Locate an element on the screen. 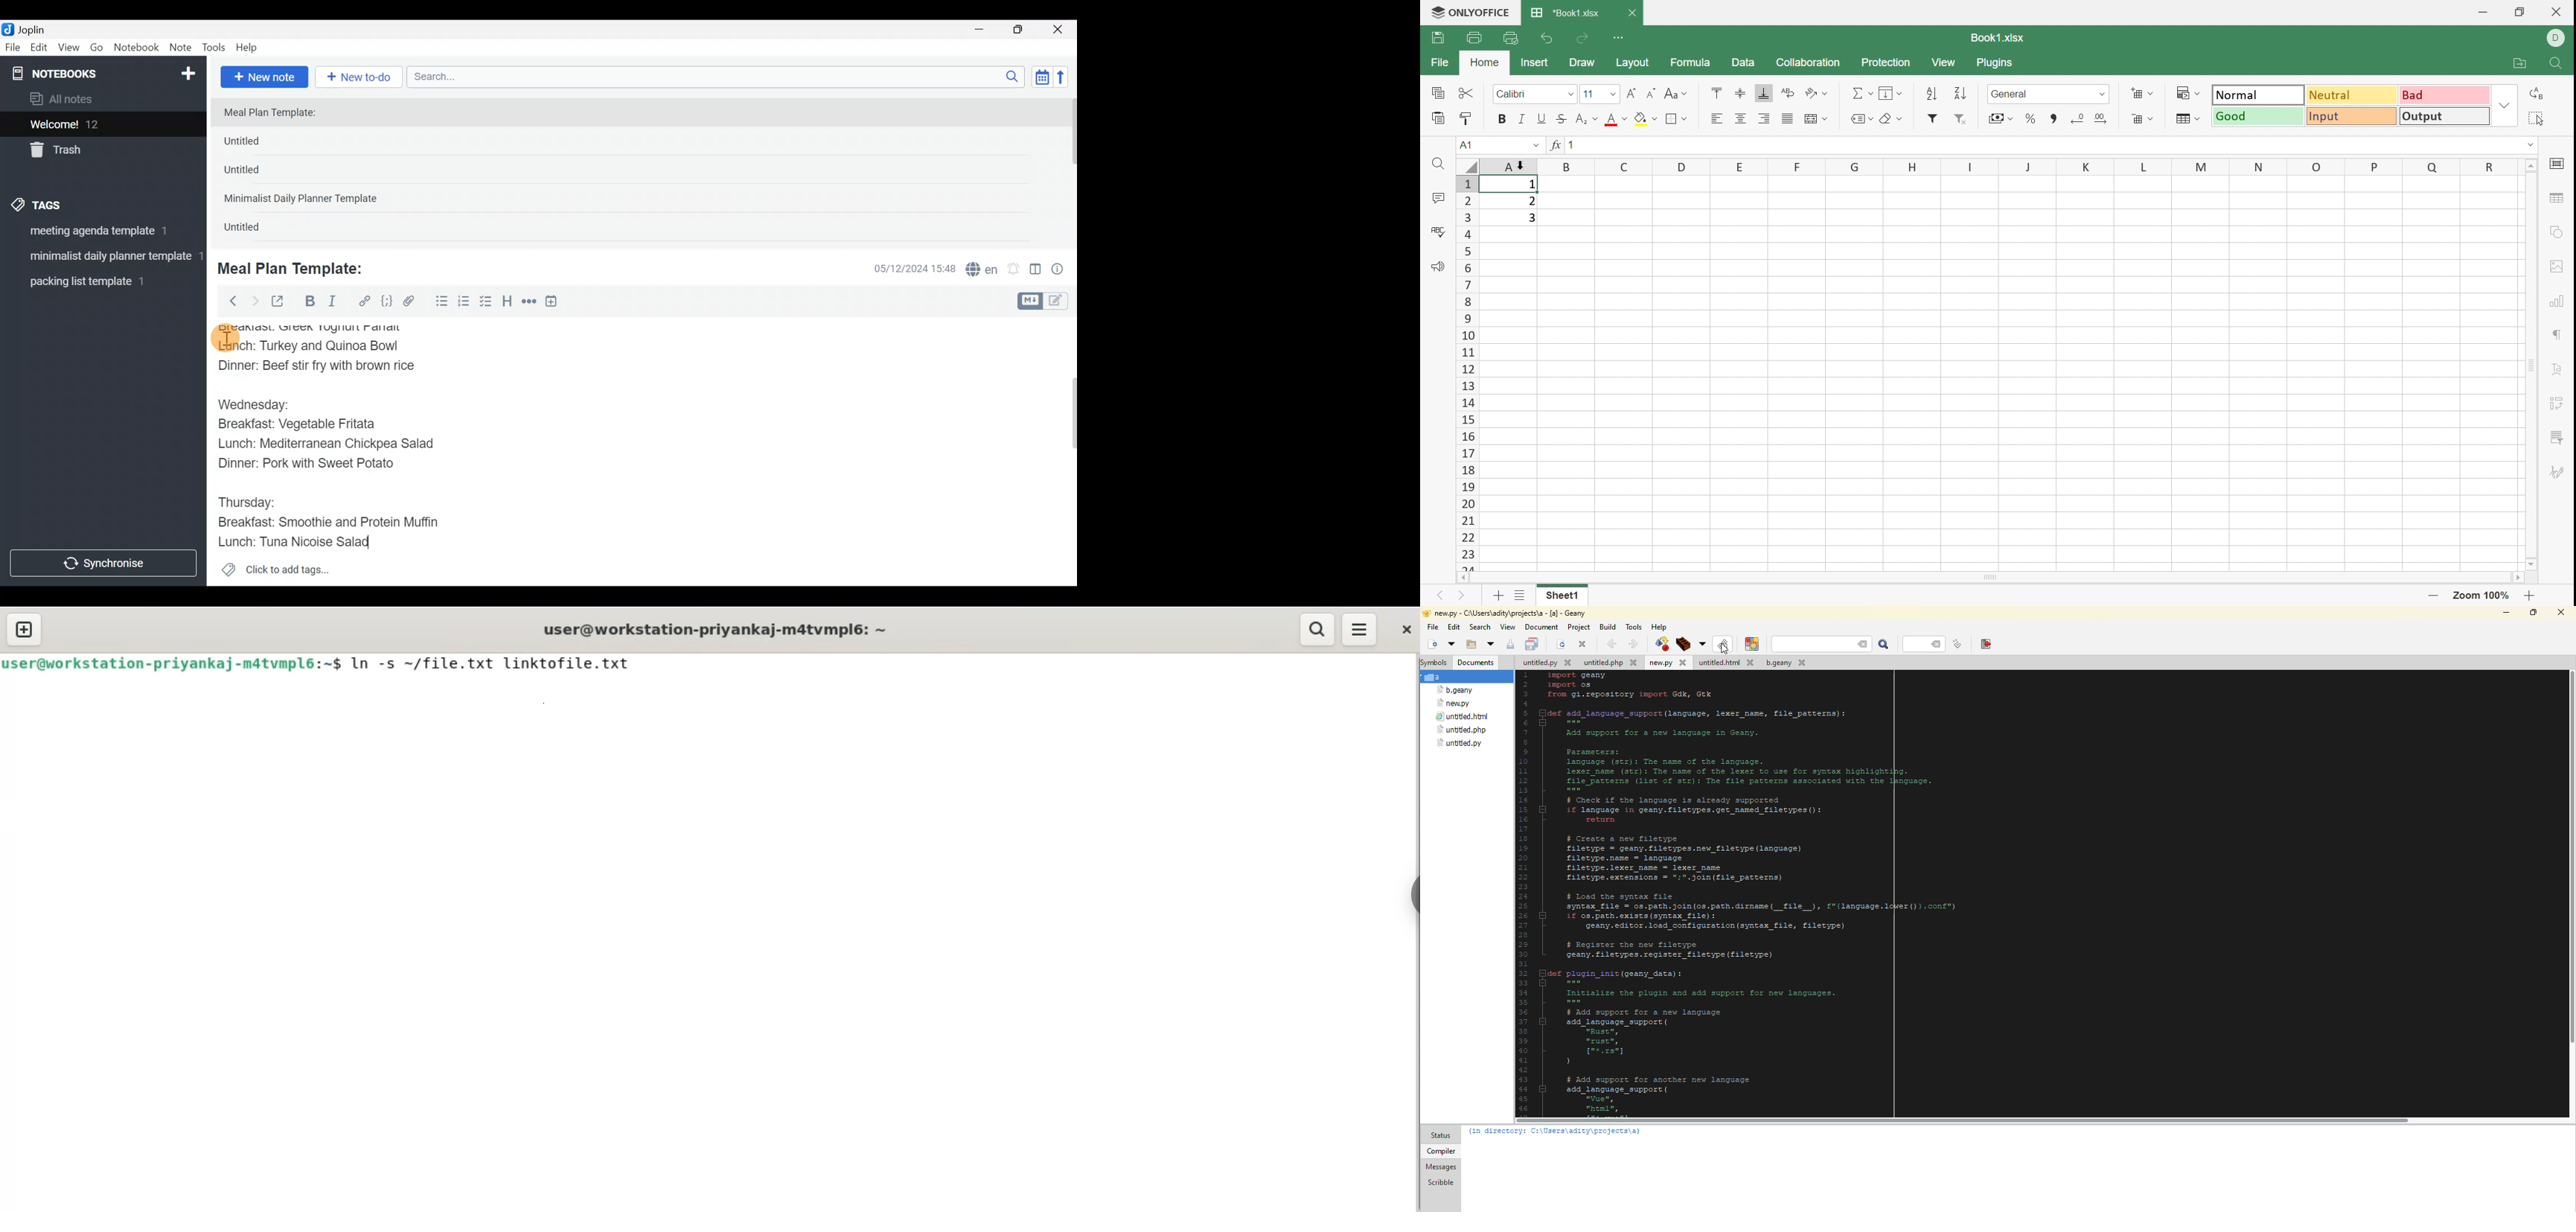  Lunch: Mediterranean Chickpea Salad is located at coordinates (334, 446).